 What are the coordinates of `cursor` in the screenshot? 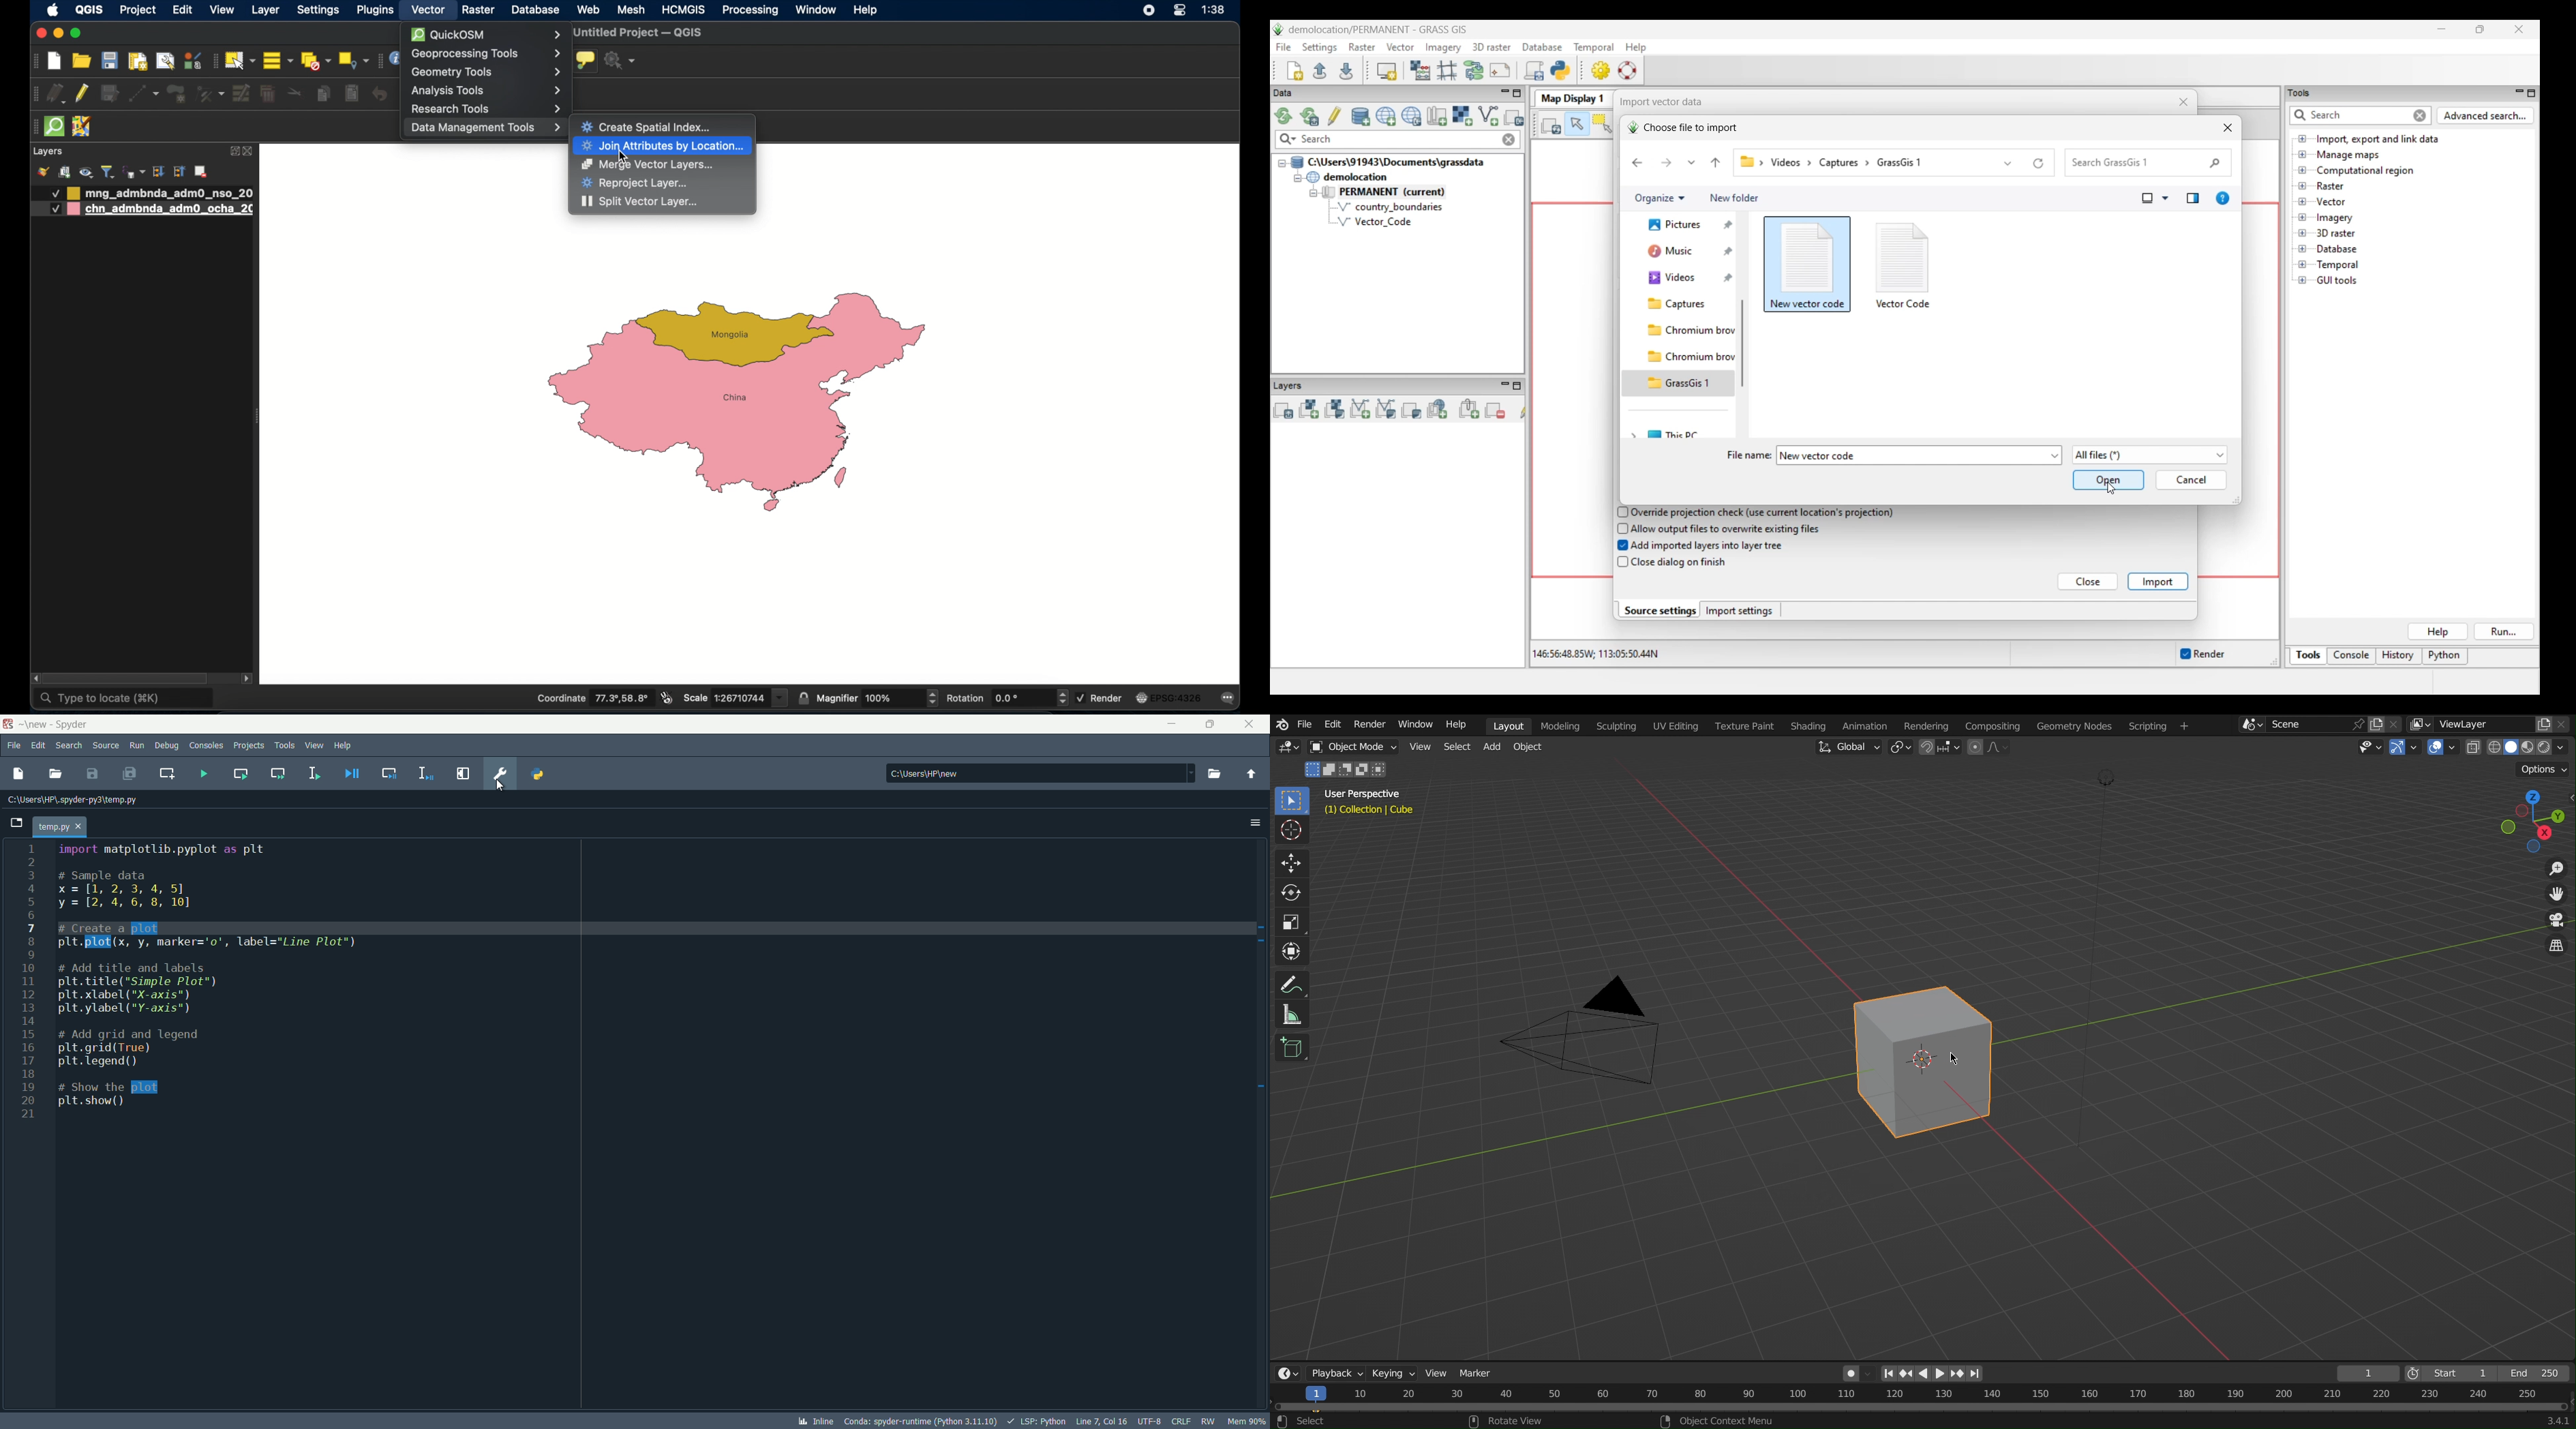 It's located at (499, 787).